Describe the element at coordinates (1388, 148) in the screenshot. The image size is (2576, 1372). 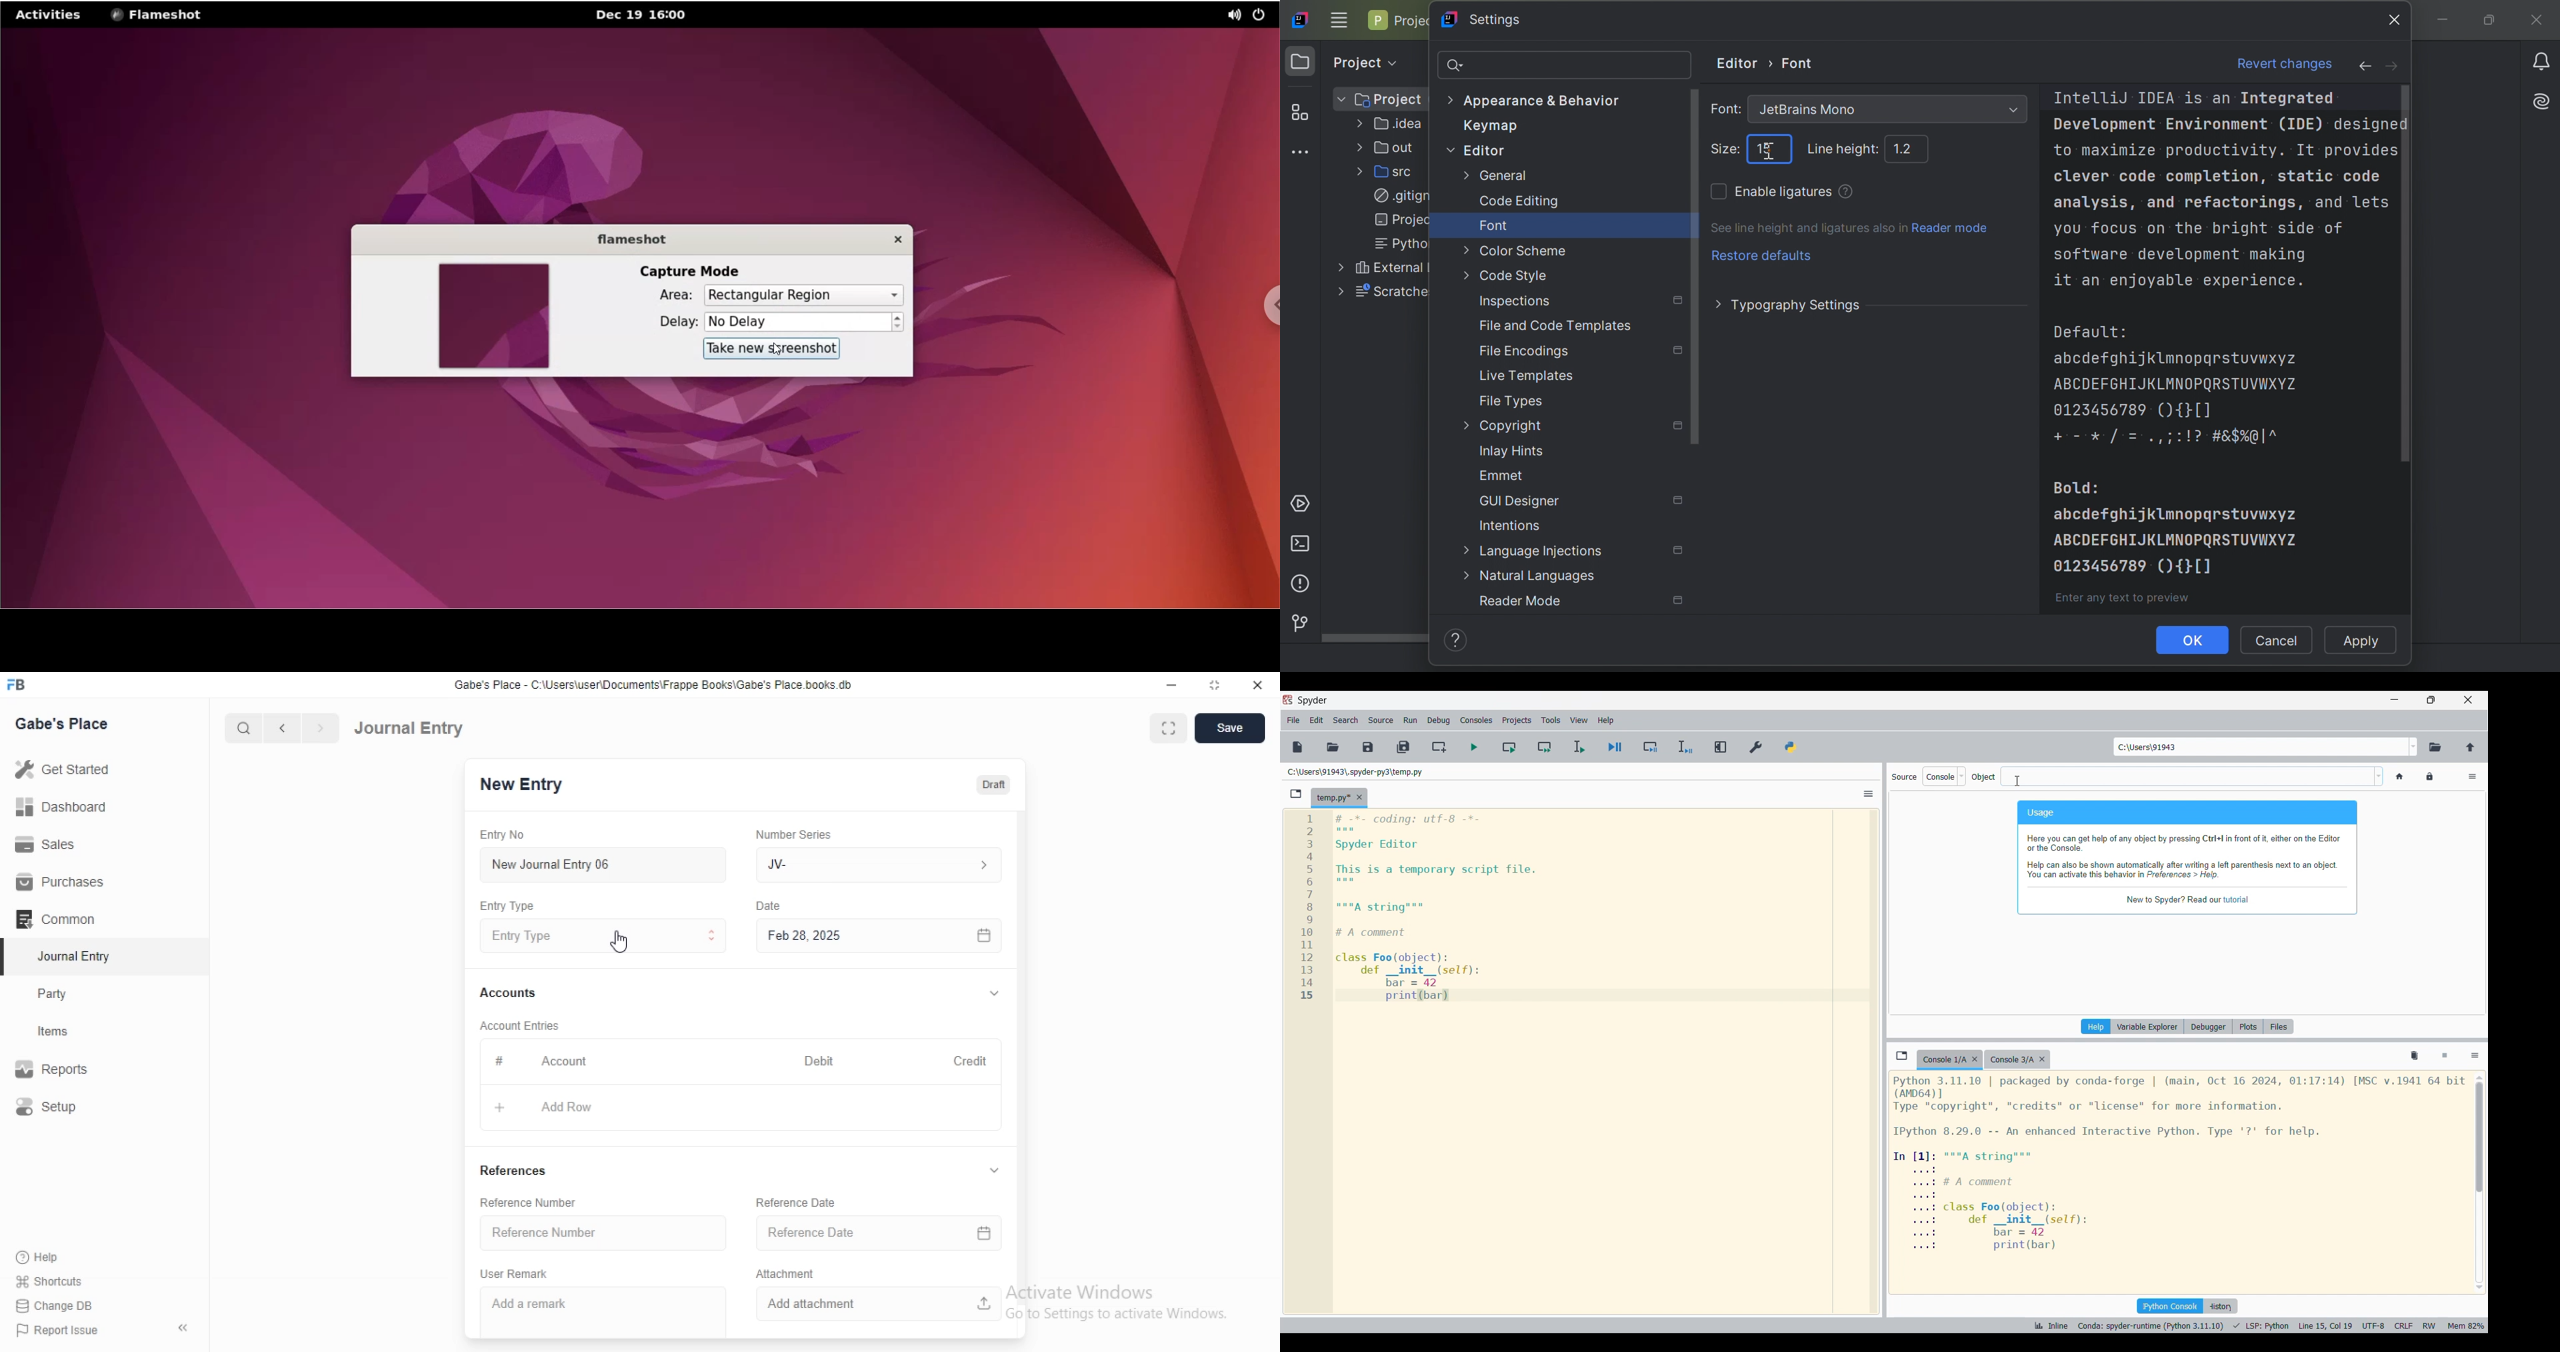
I see `out` at that location.